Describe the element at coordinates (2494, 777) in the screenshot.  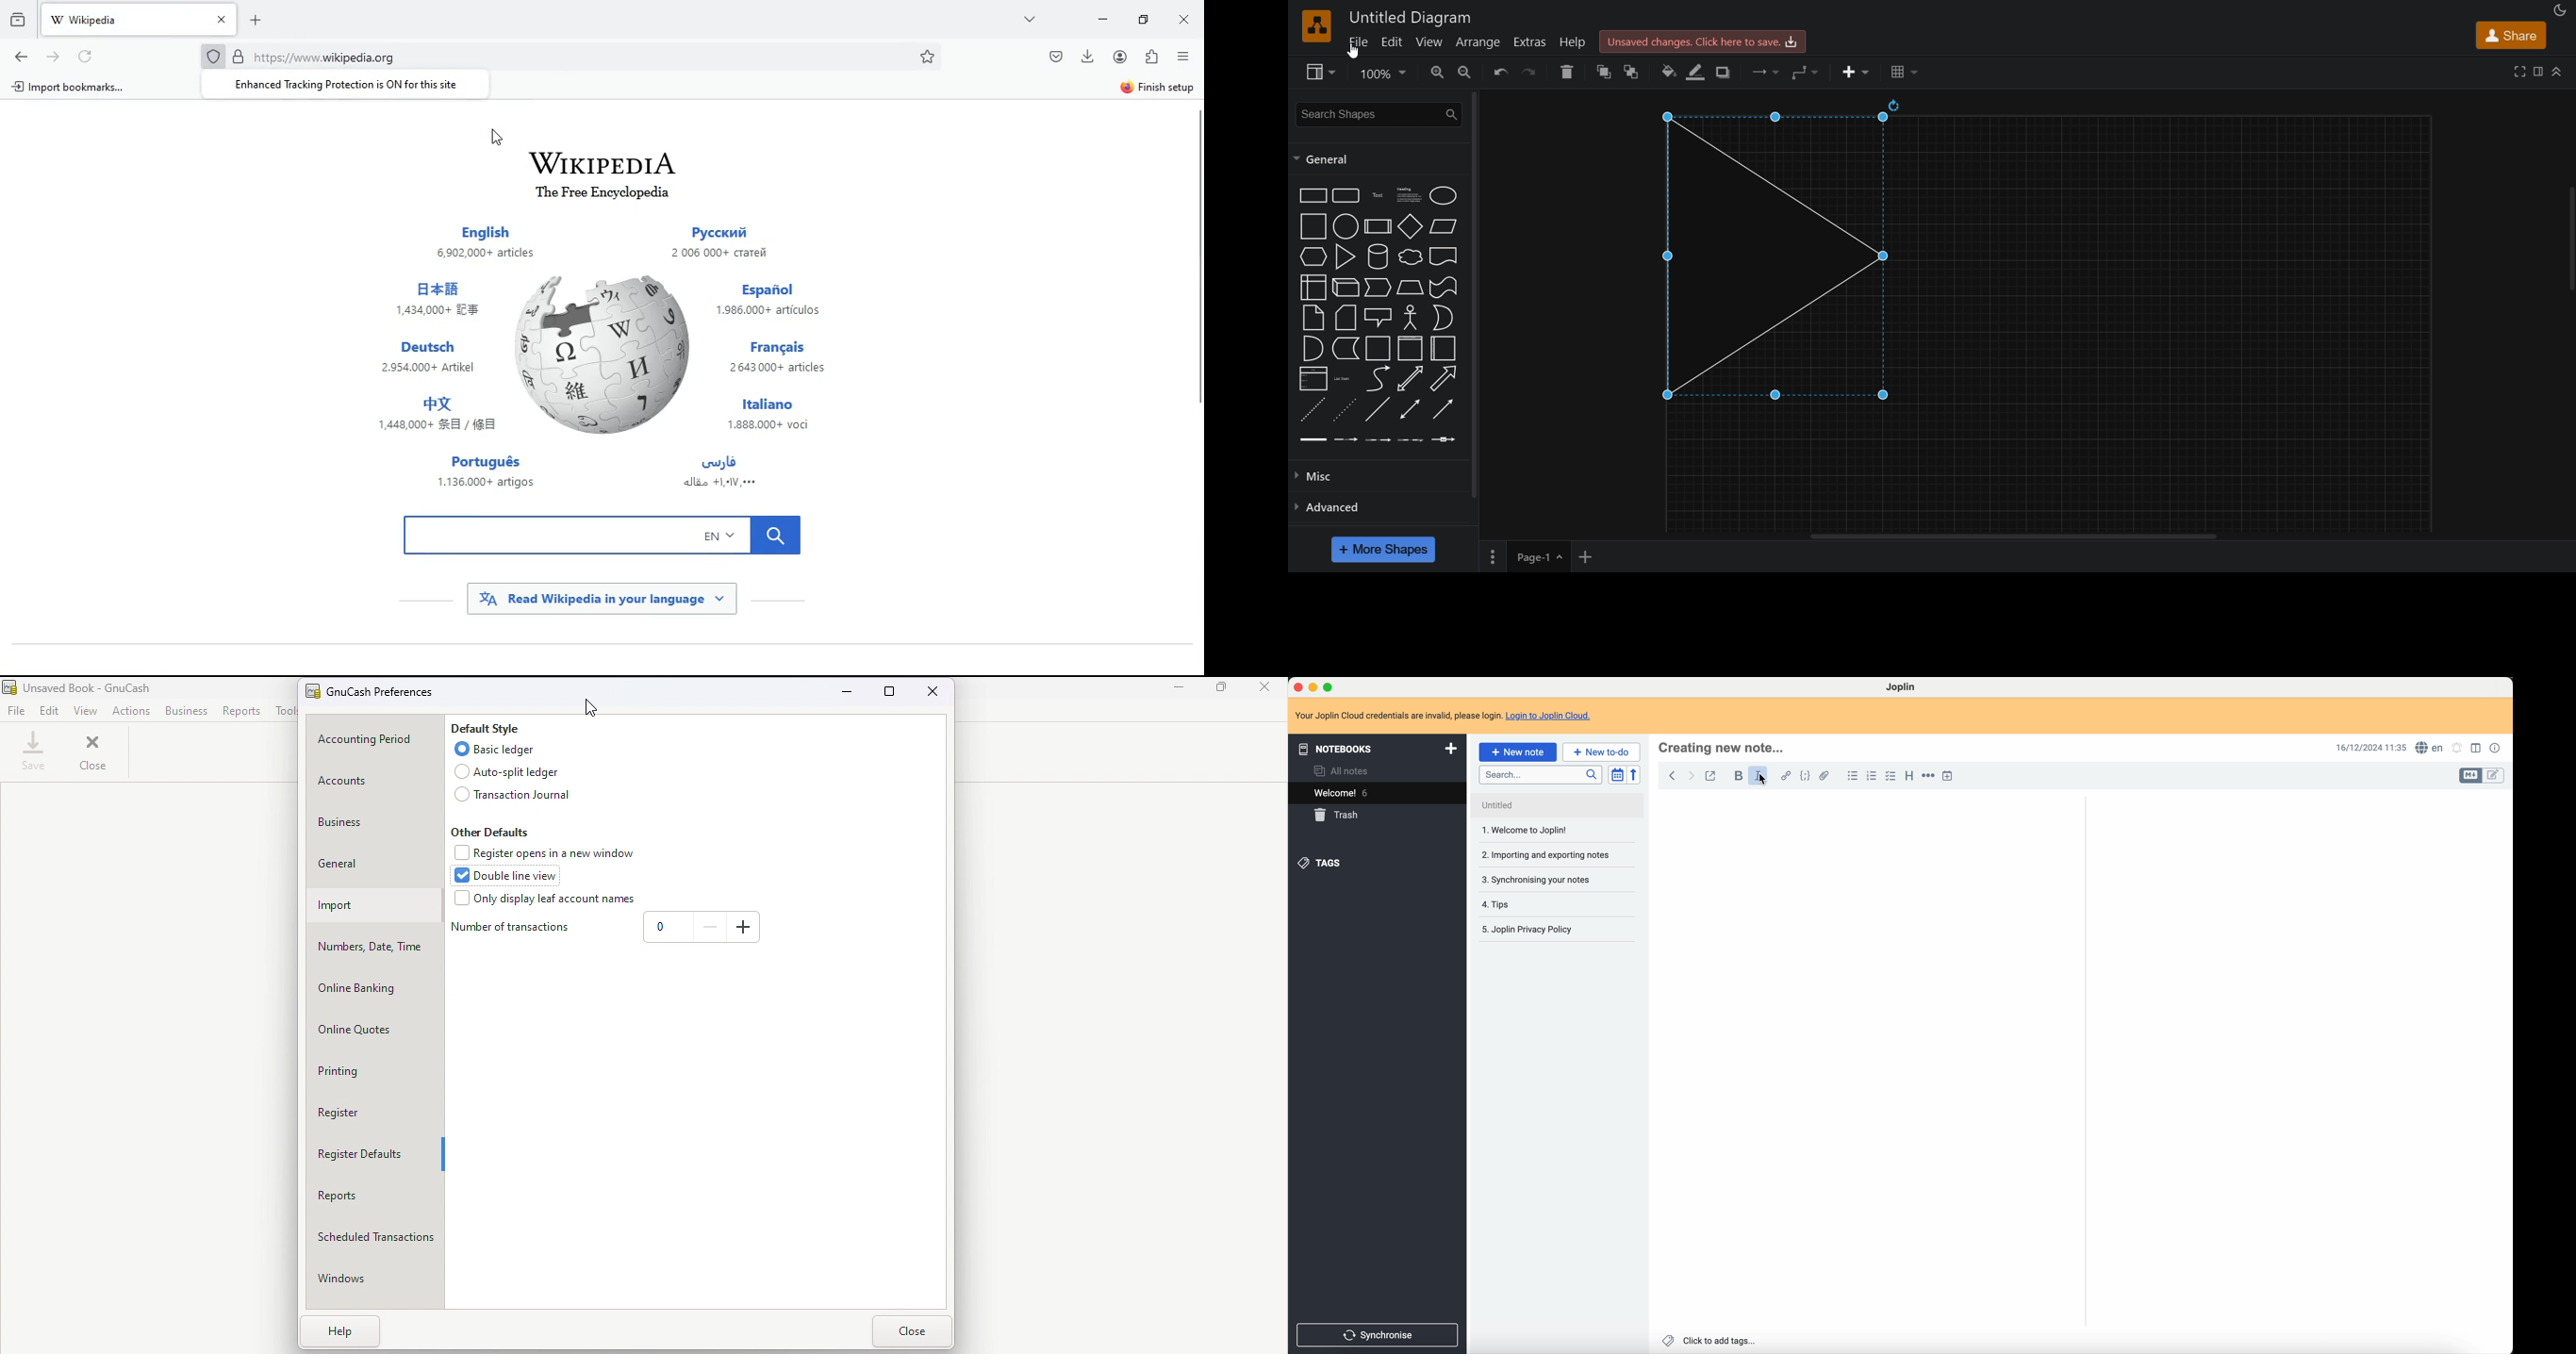
I see `toggle editor` at that location.